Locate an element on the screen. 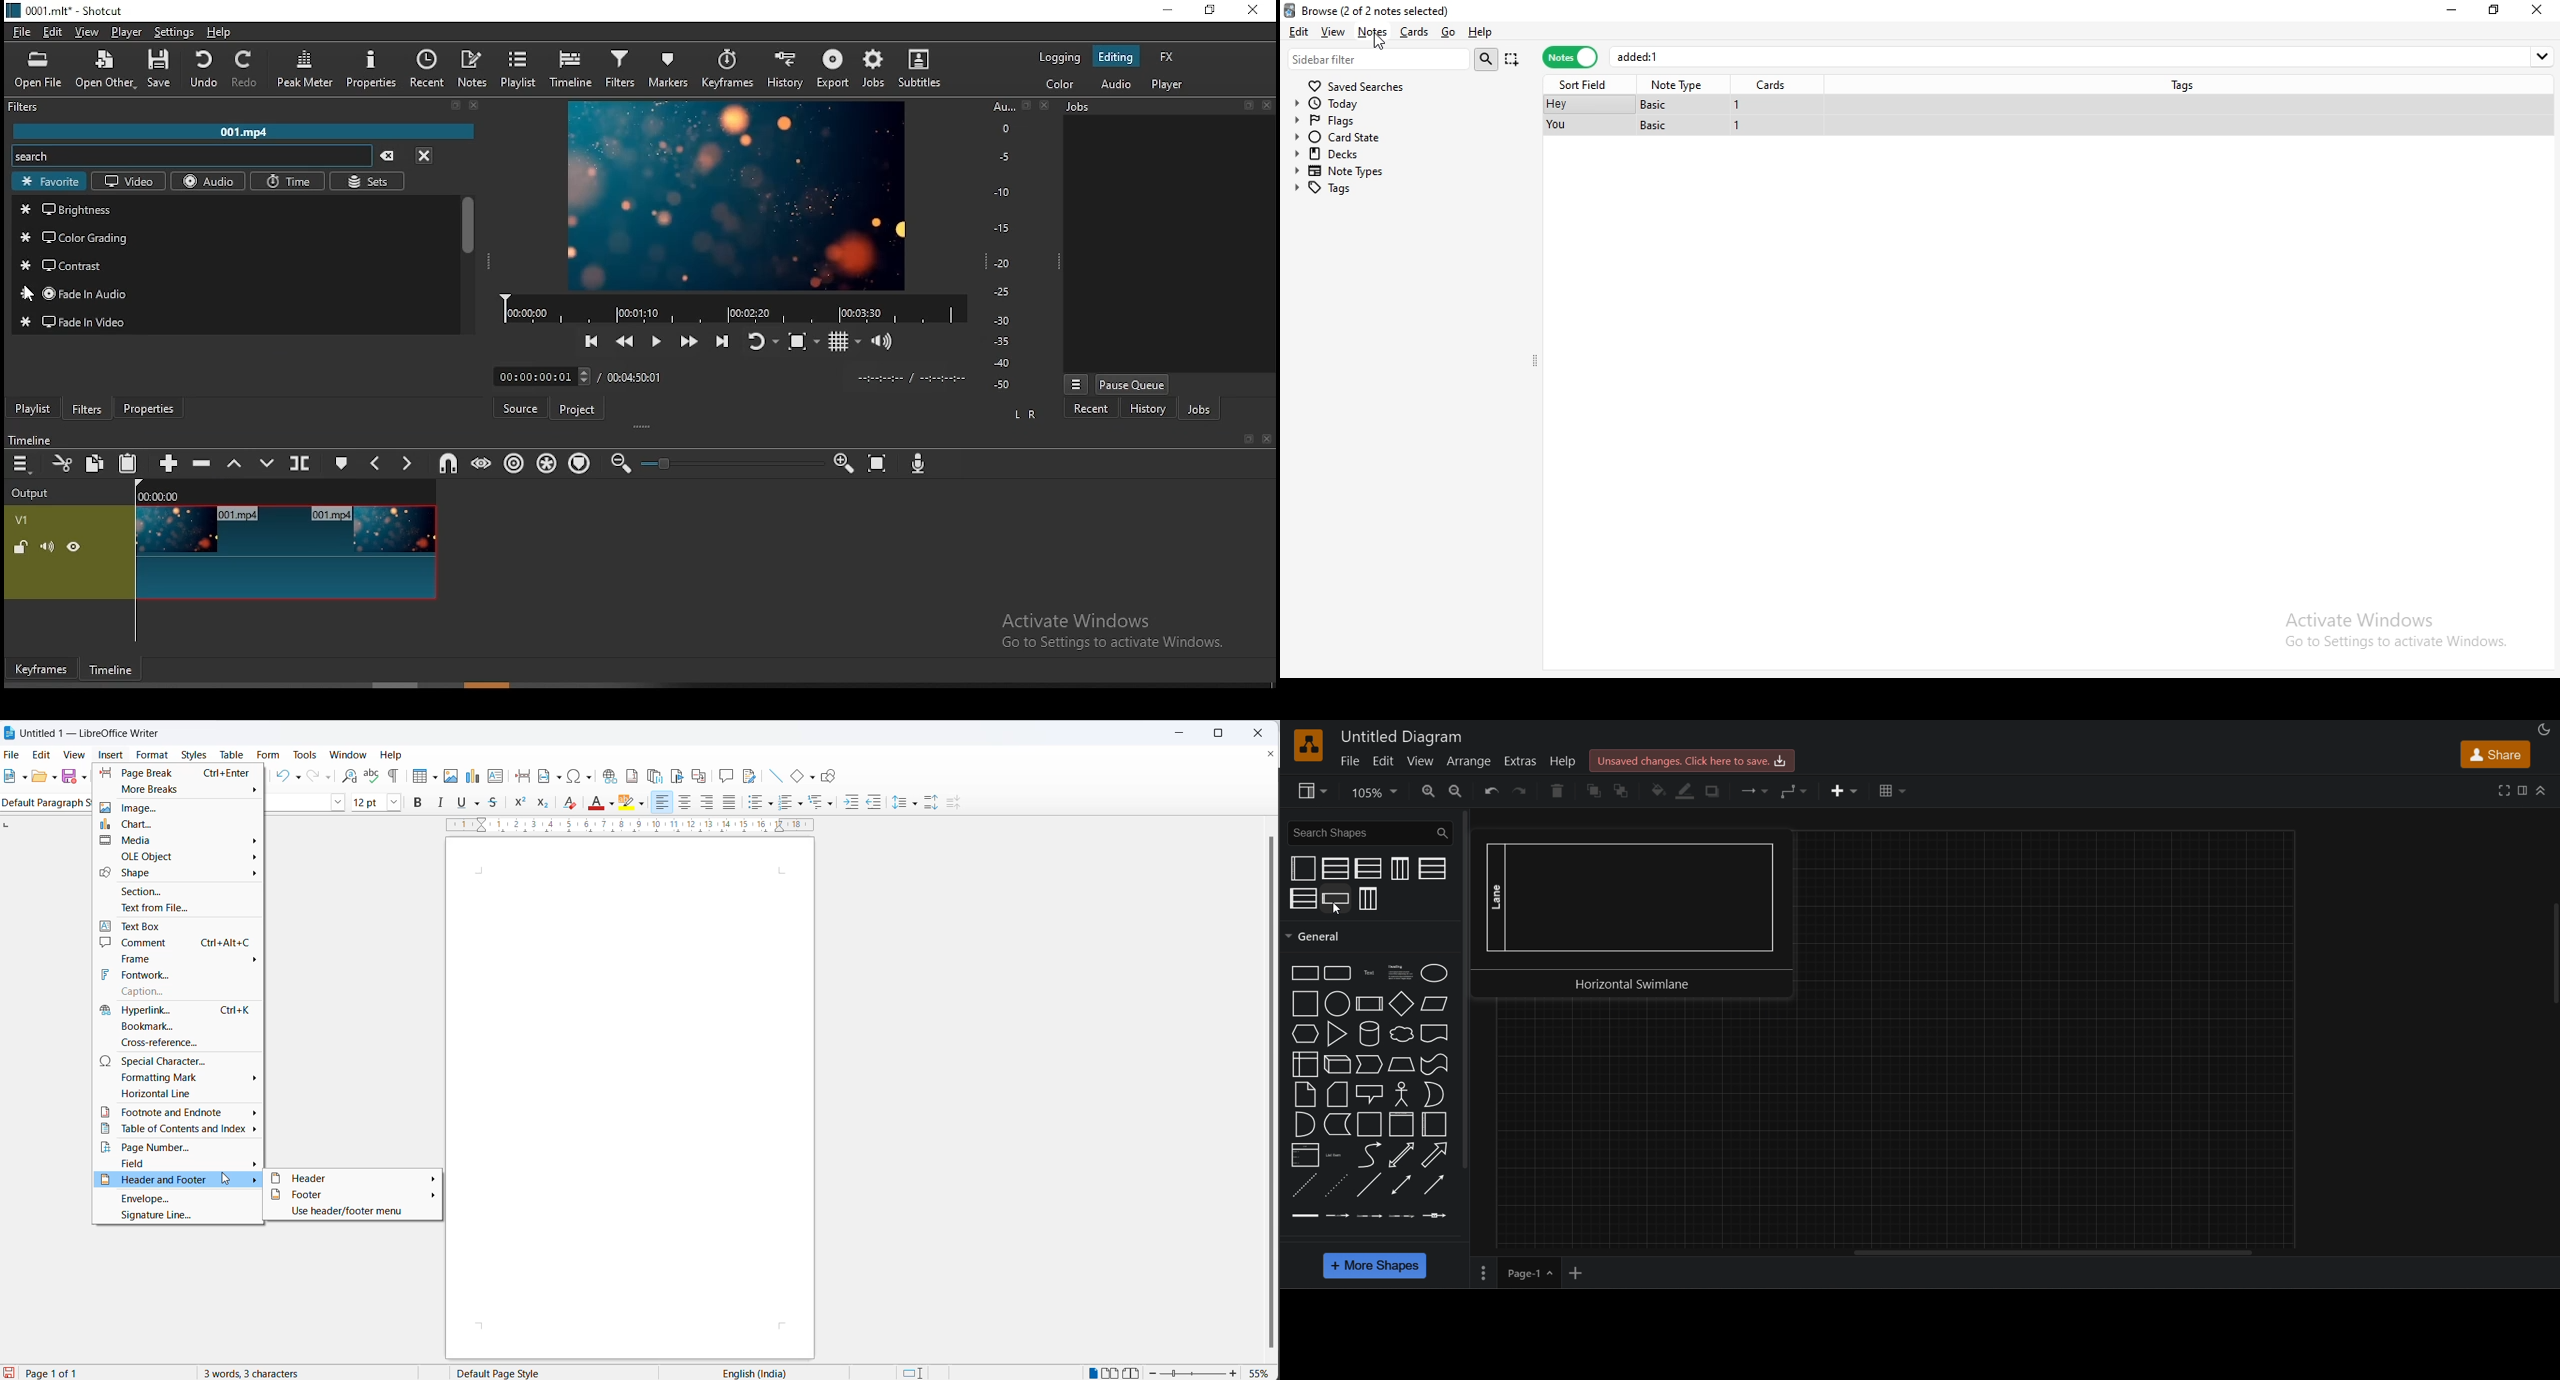  fade in video is located at coordinates (235, 321).